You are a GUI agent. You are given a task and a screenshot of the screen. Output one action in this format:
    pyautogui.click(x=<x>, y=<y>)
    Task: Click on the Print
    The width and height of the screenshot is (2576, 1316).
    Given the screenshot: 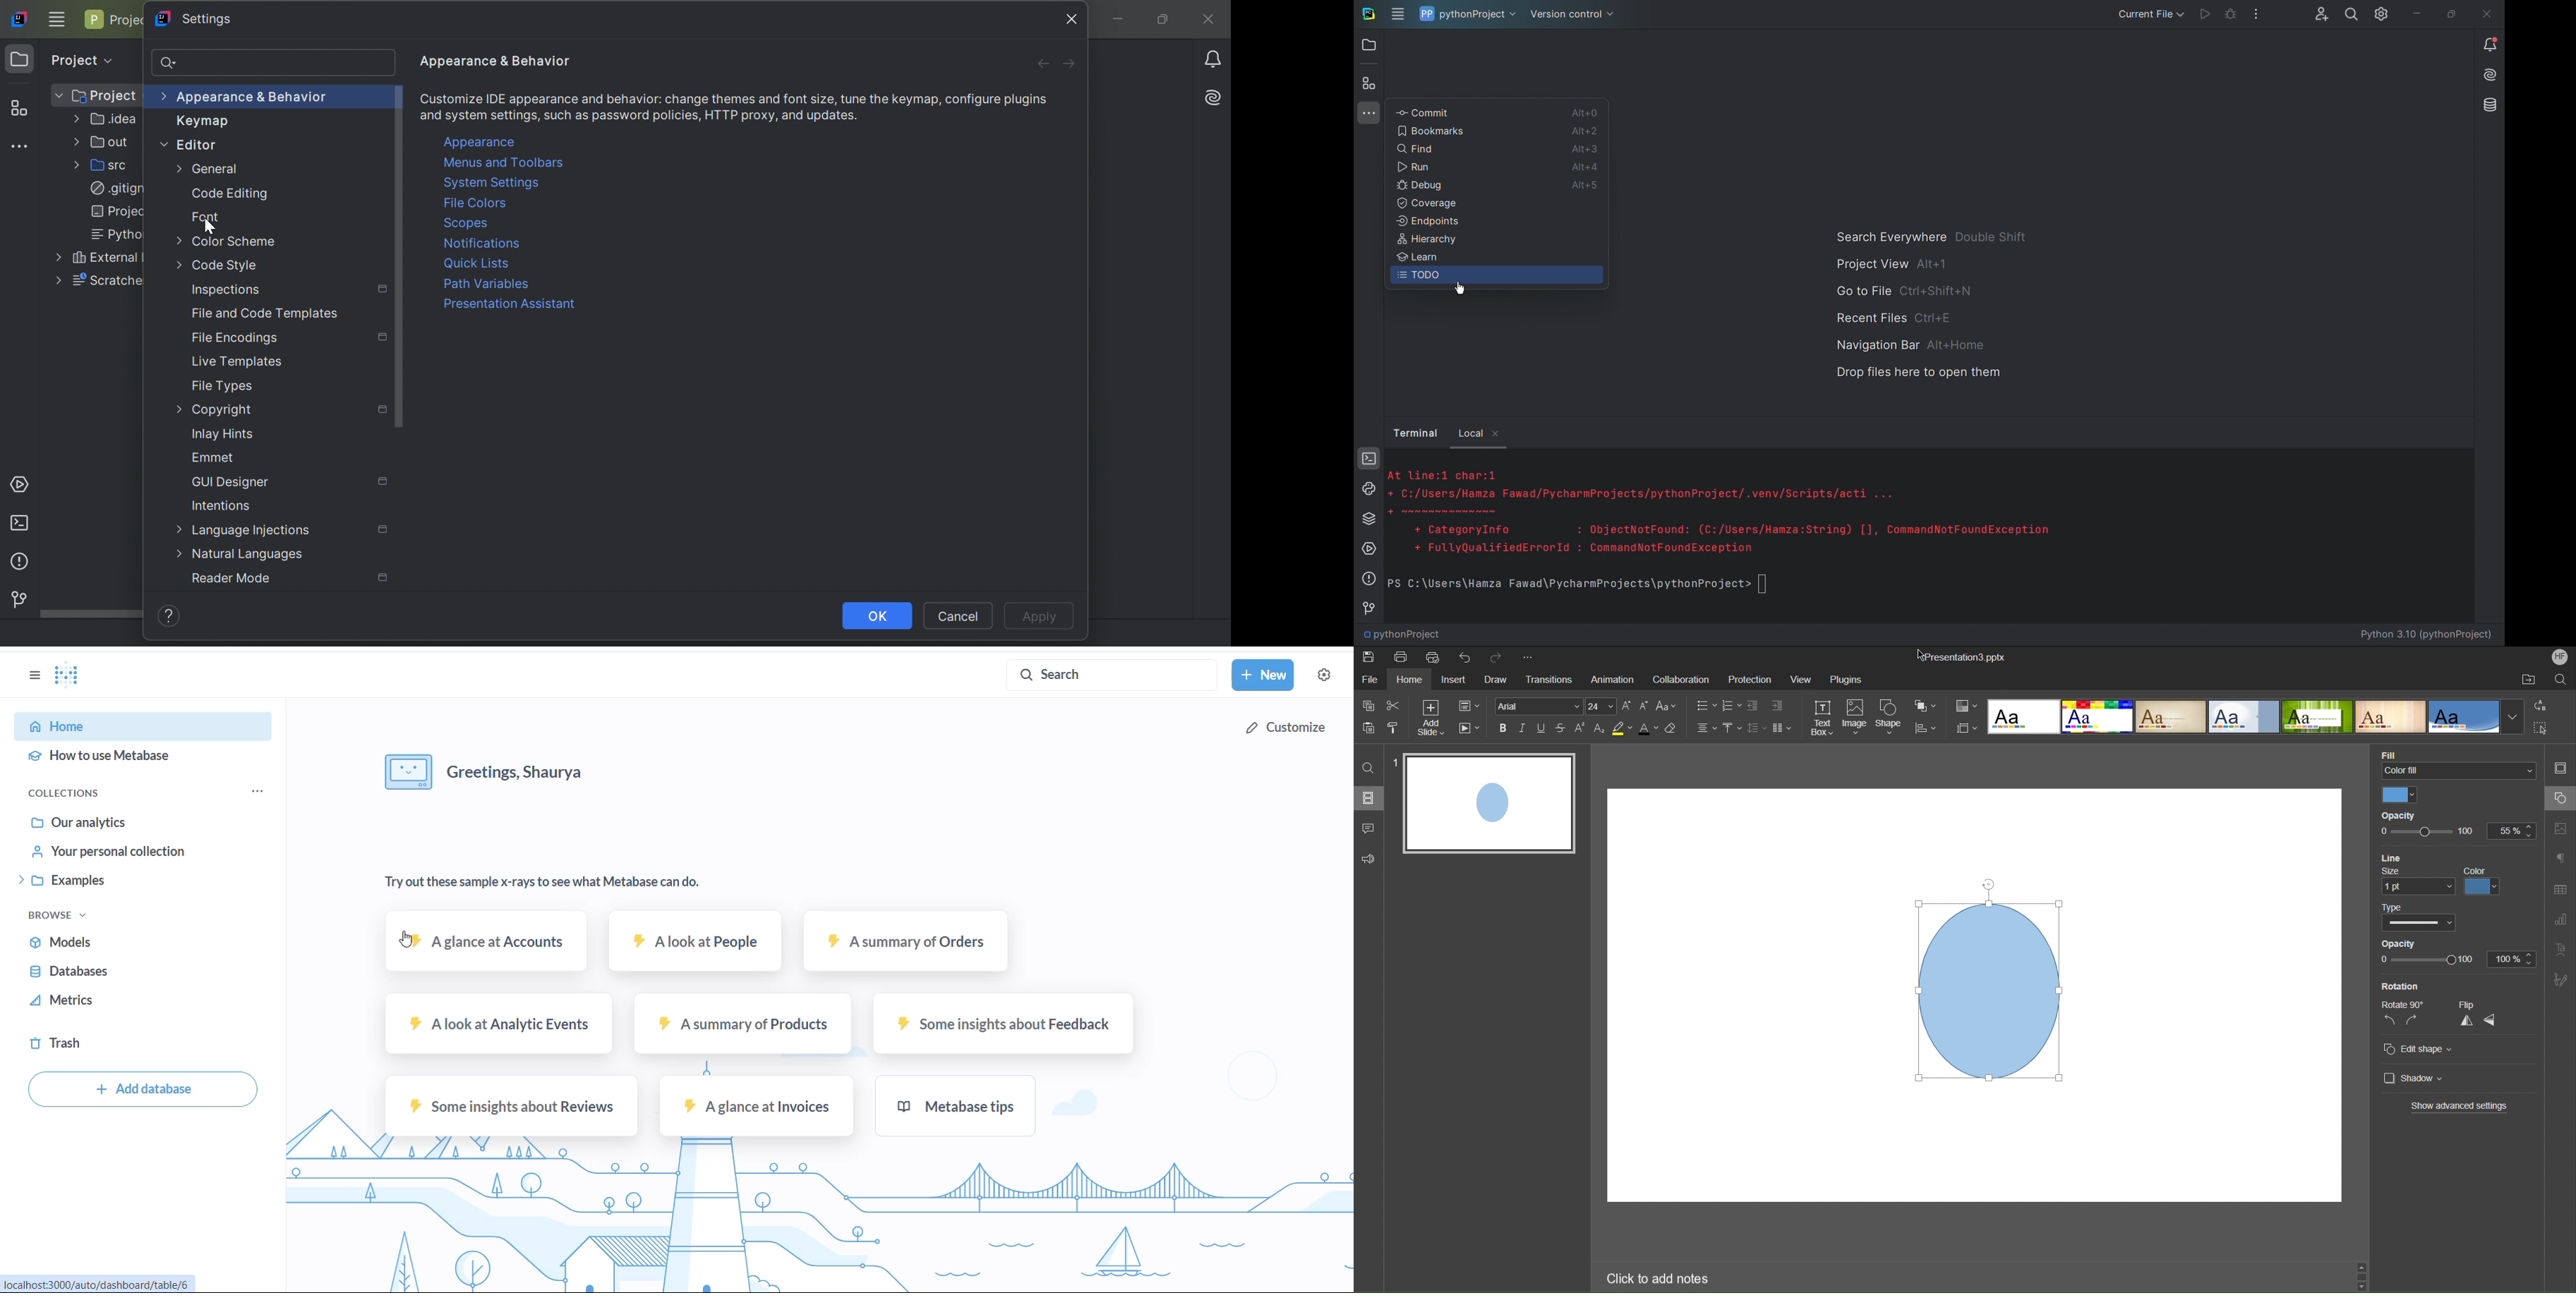 What is the action you would take?
    pyautogui.click(x=1401, y=656)
    